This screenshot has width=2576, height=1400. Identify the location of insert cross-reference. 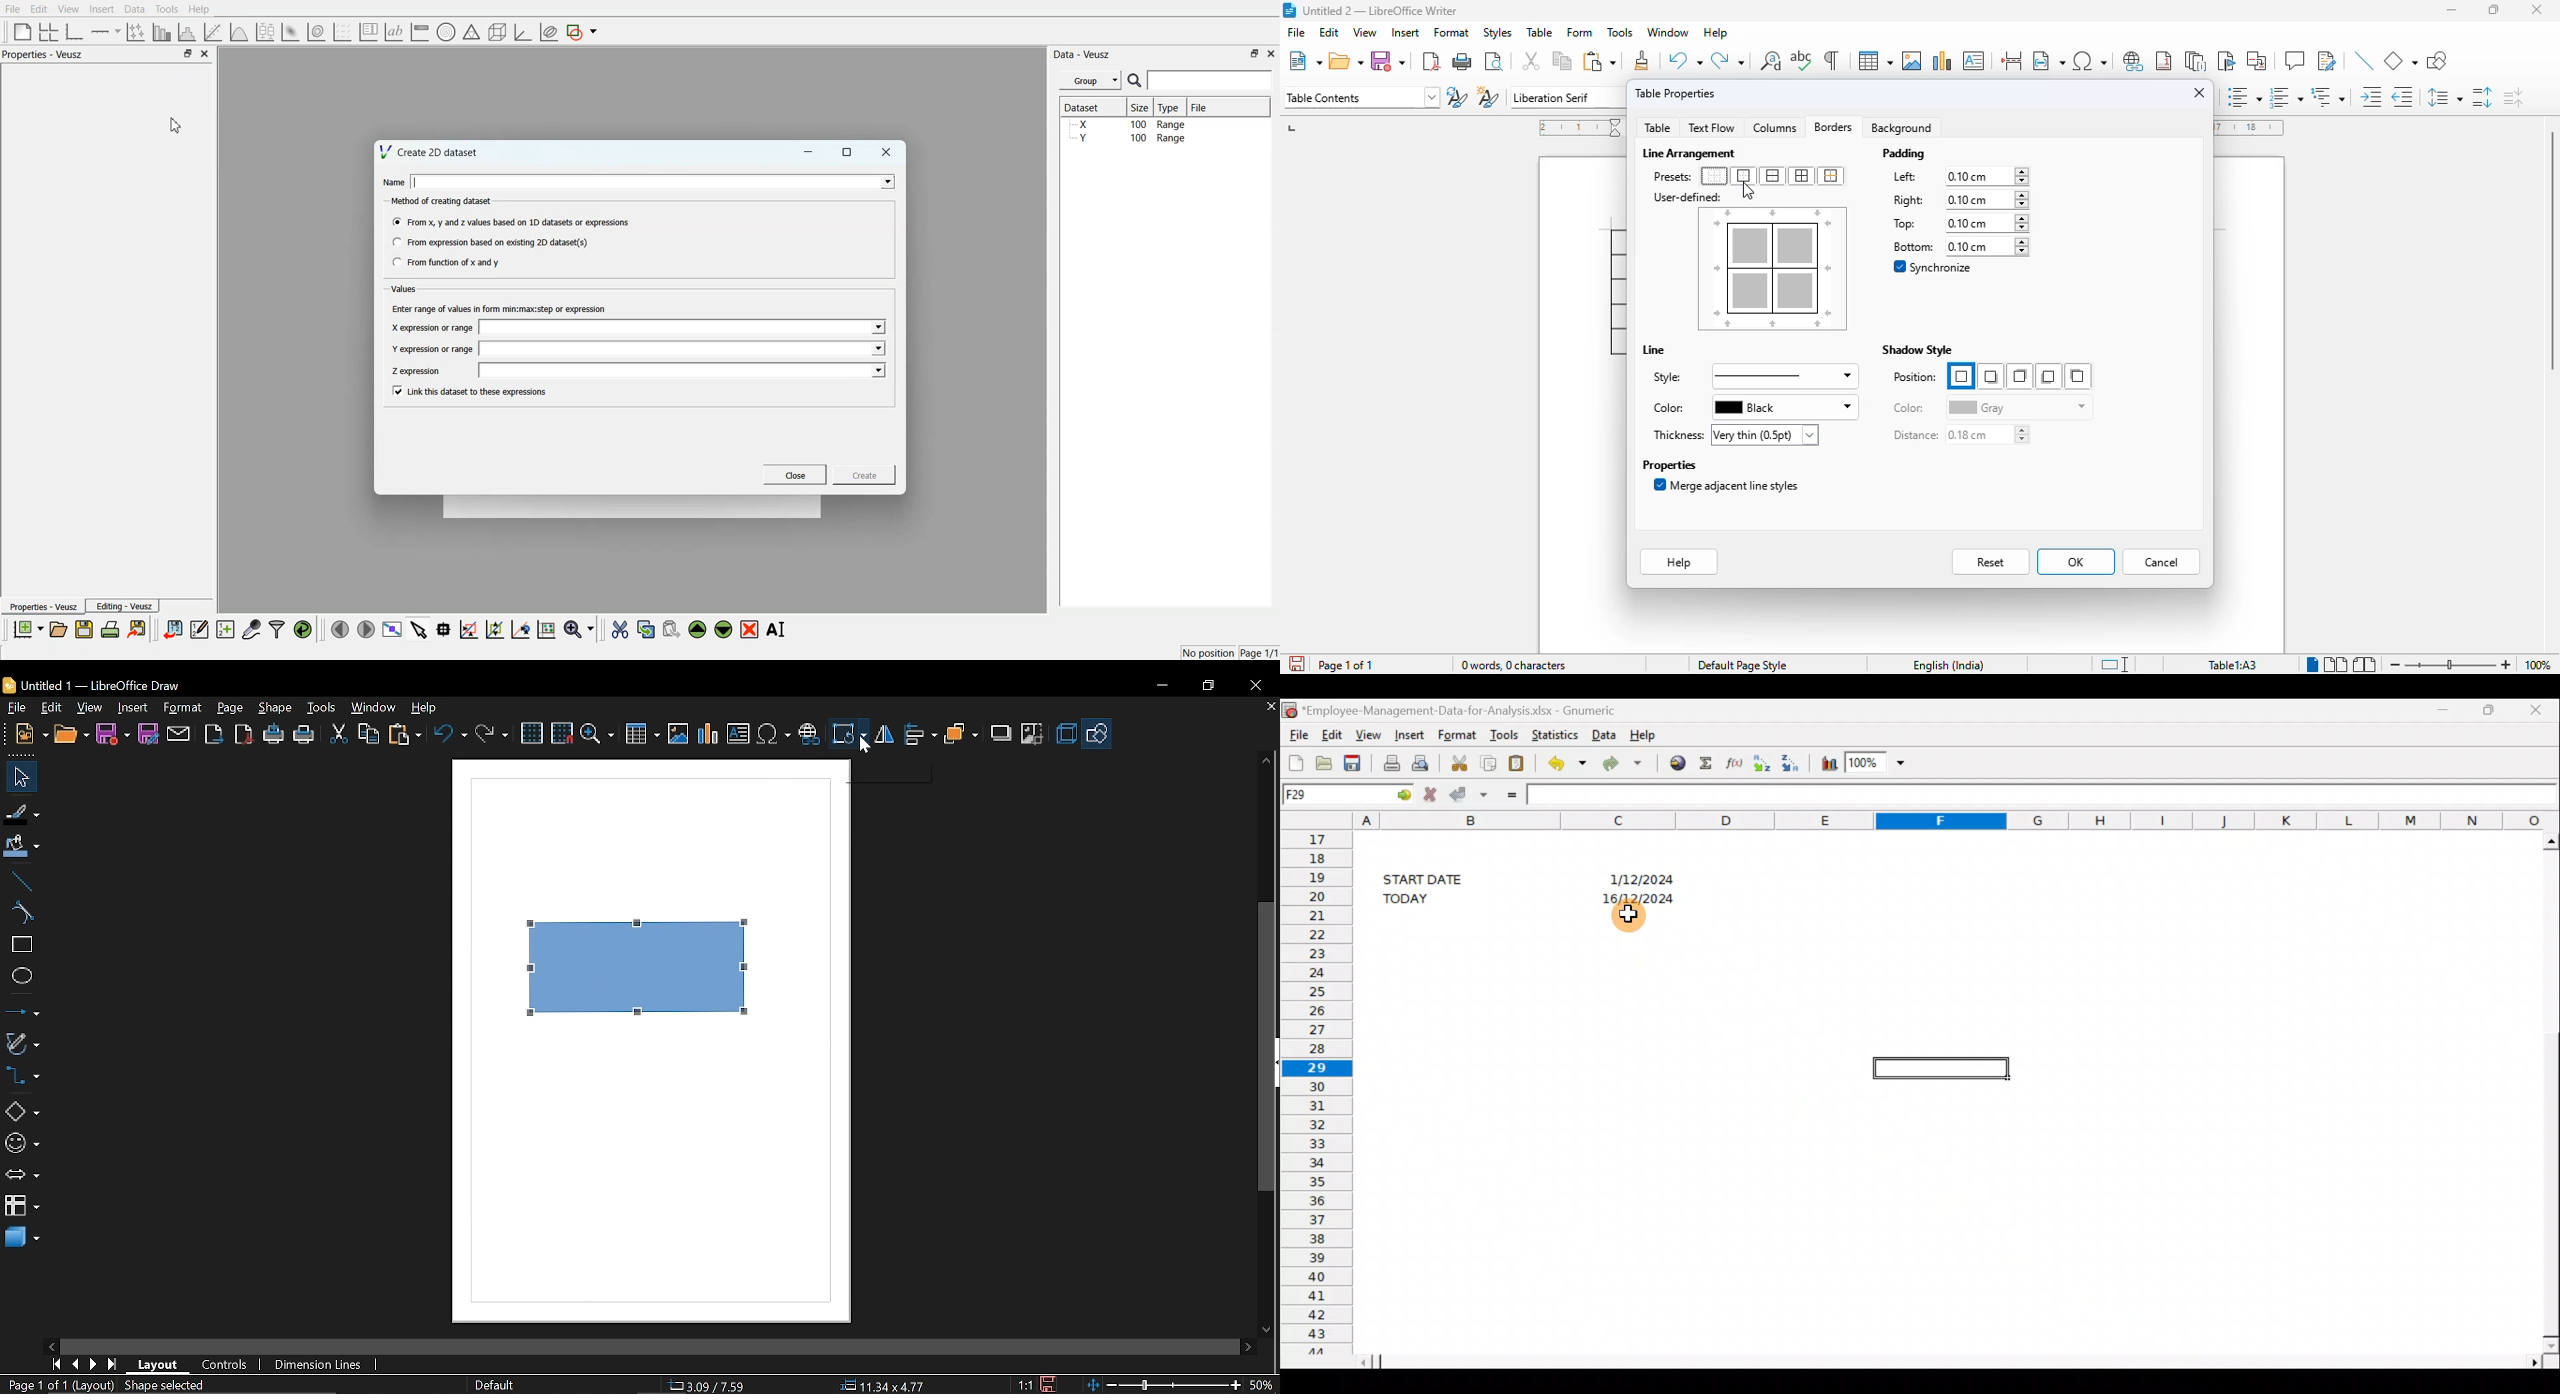
(2256, 60).